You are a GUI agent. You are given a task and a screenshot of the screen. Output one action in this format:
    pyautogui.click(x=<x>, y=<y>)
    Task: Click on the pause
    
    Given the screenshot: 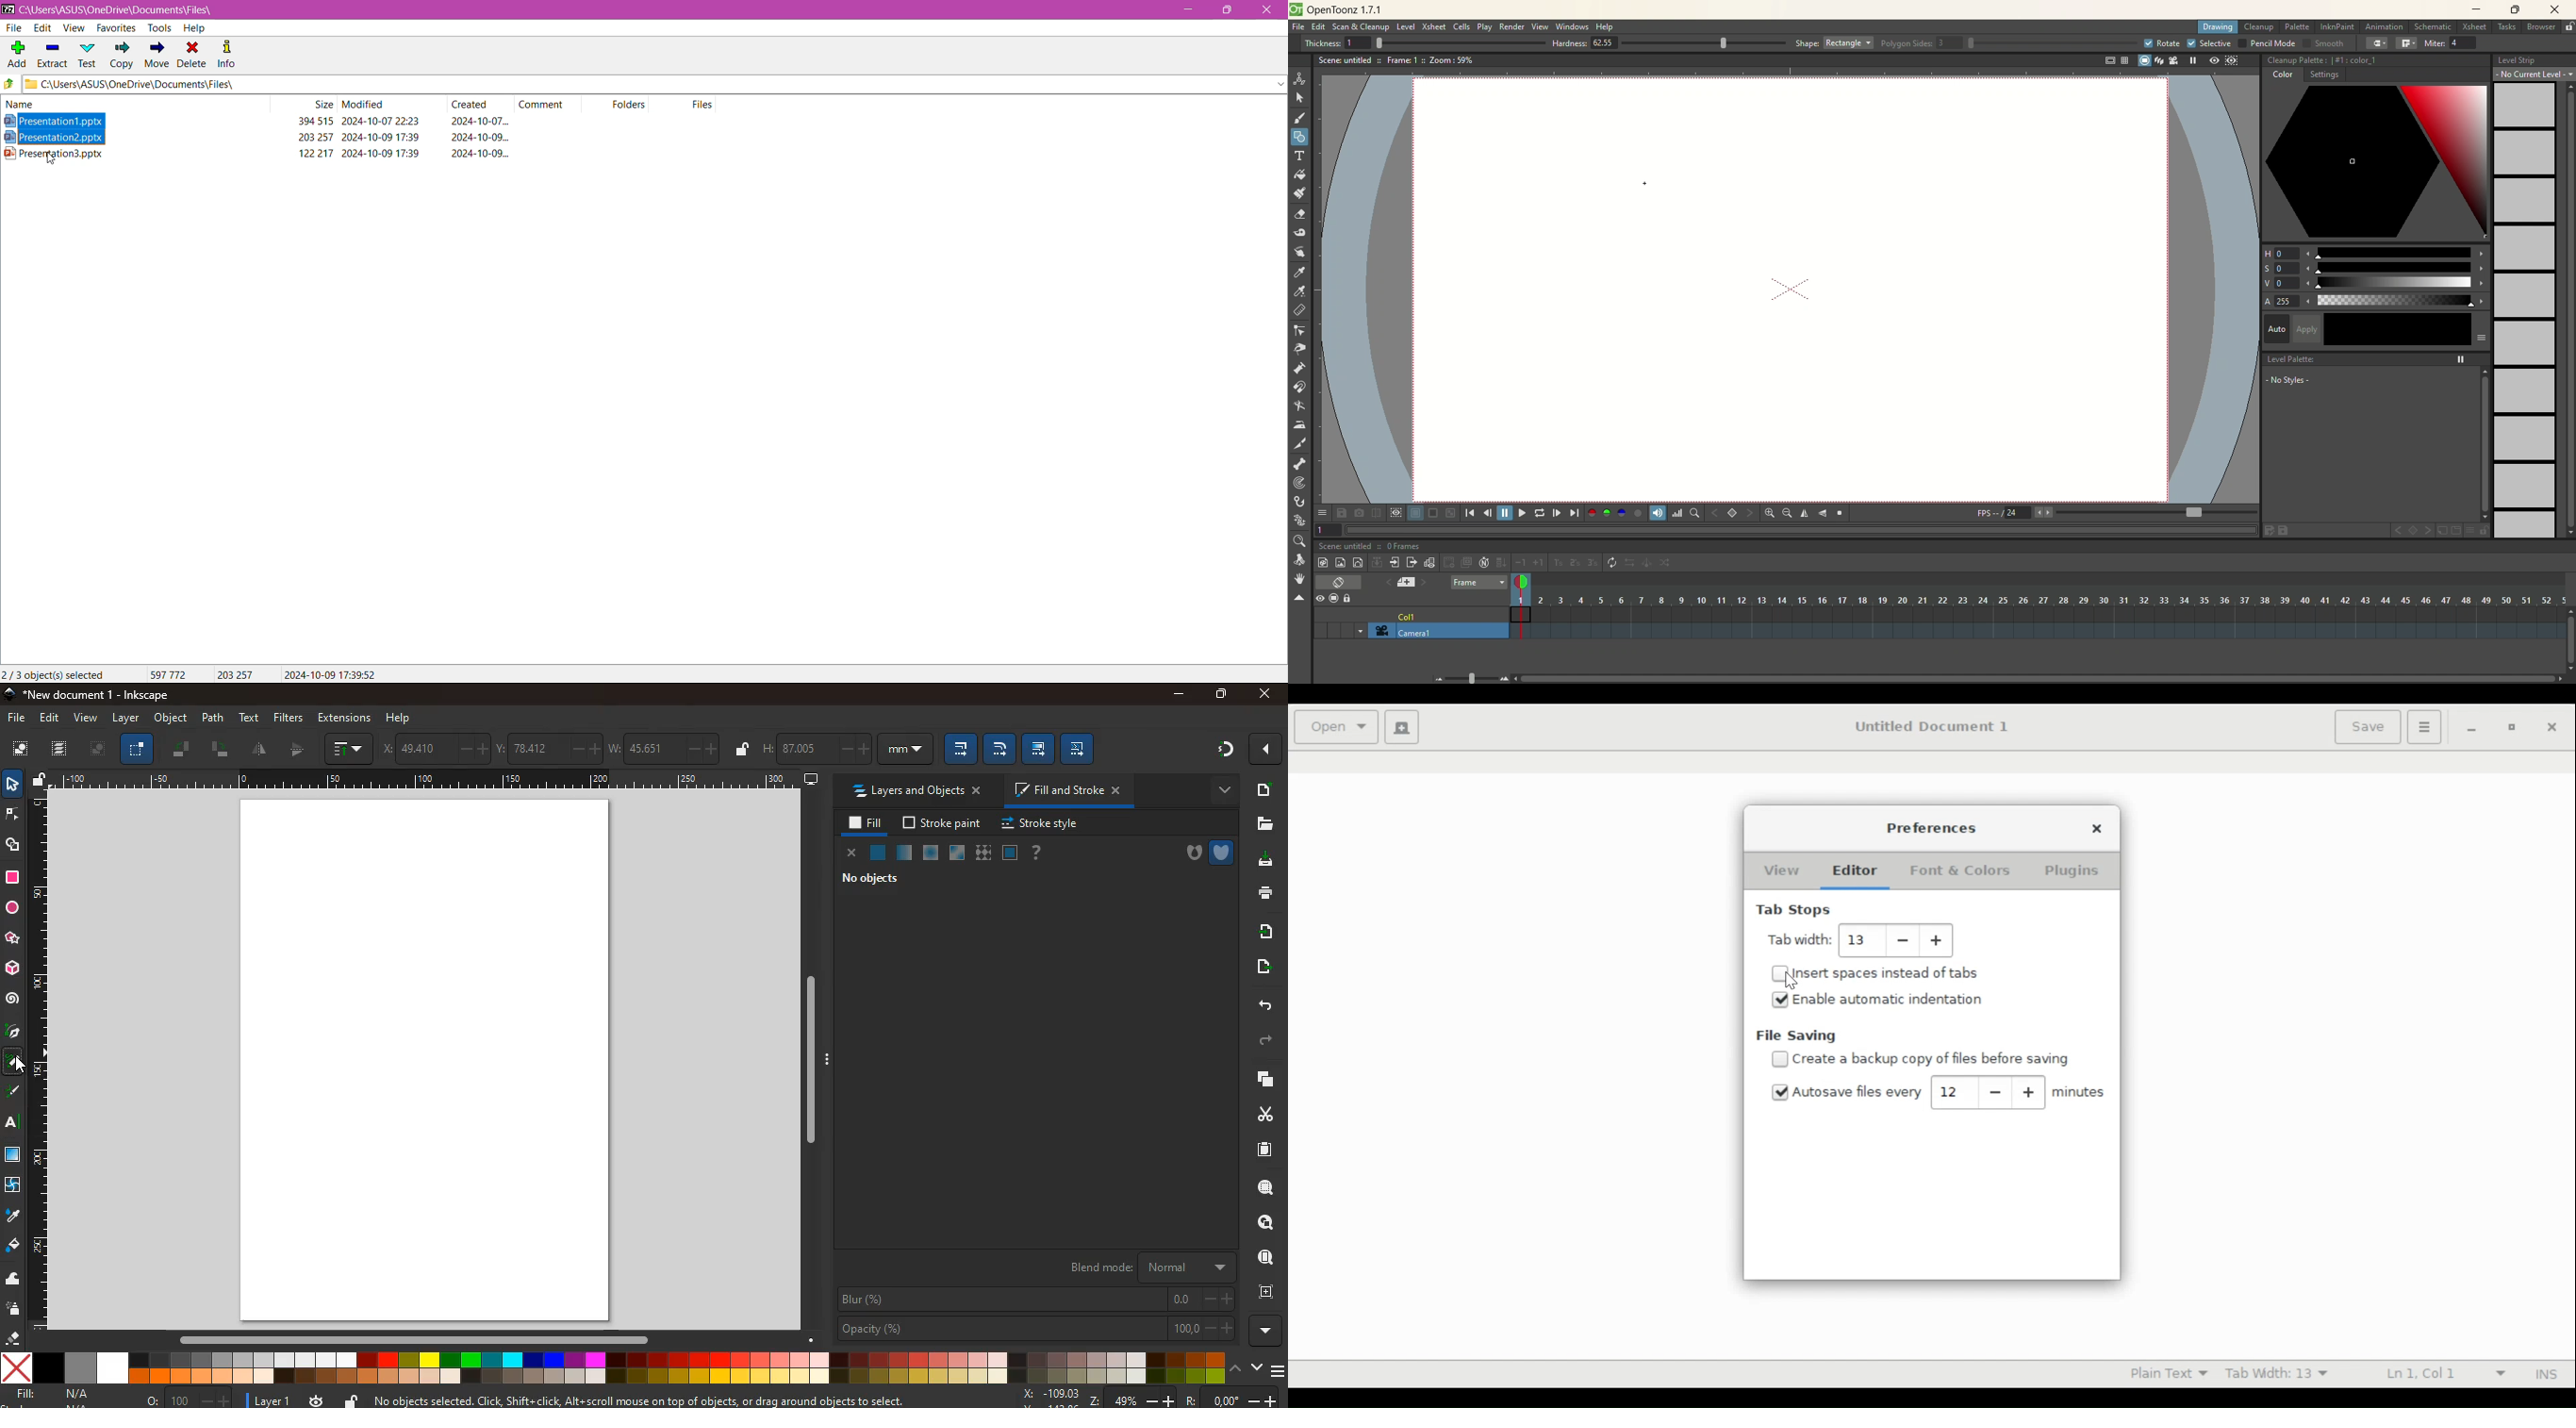 What is the action you would take?
    pyautogui.click(x=1505, y=513)
    